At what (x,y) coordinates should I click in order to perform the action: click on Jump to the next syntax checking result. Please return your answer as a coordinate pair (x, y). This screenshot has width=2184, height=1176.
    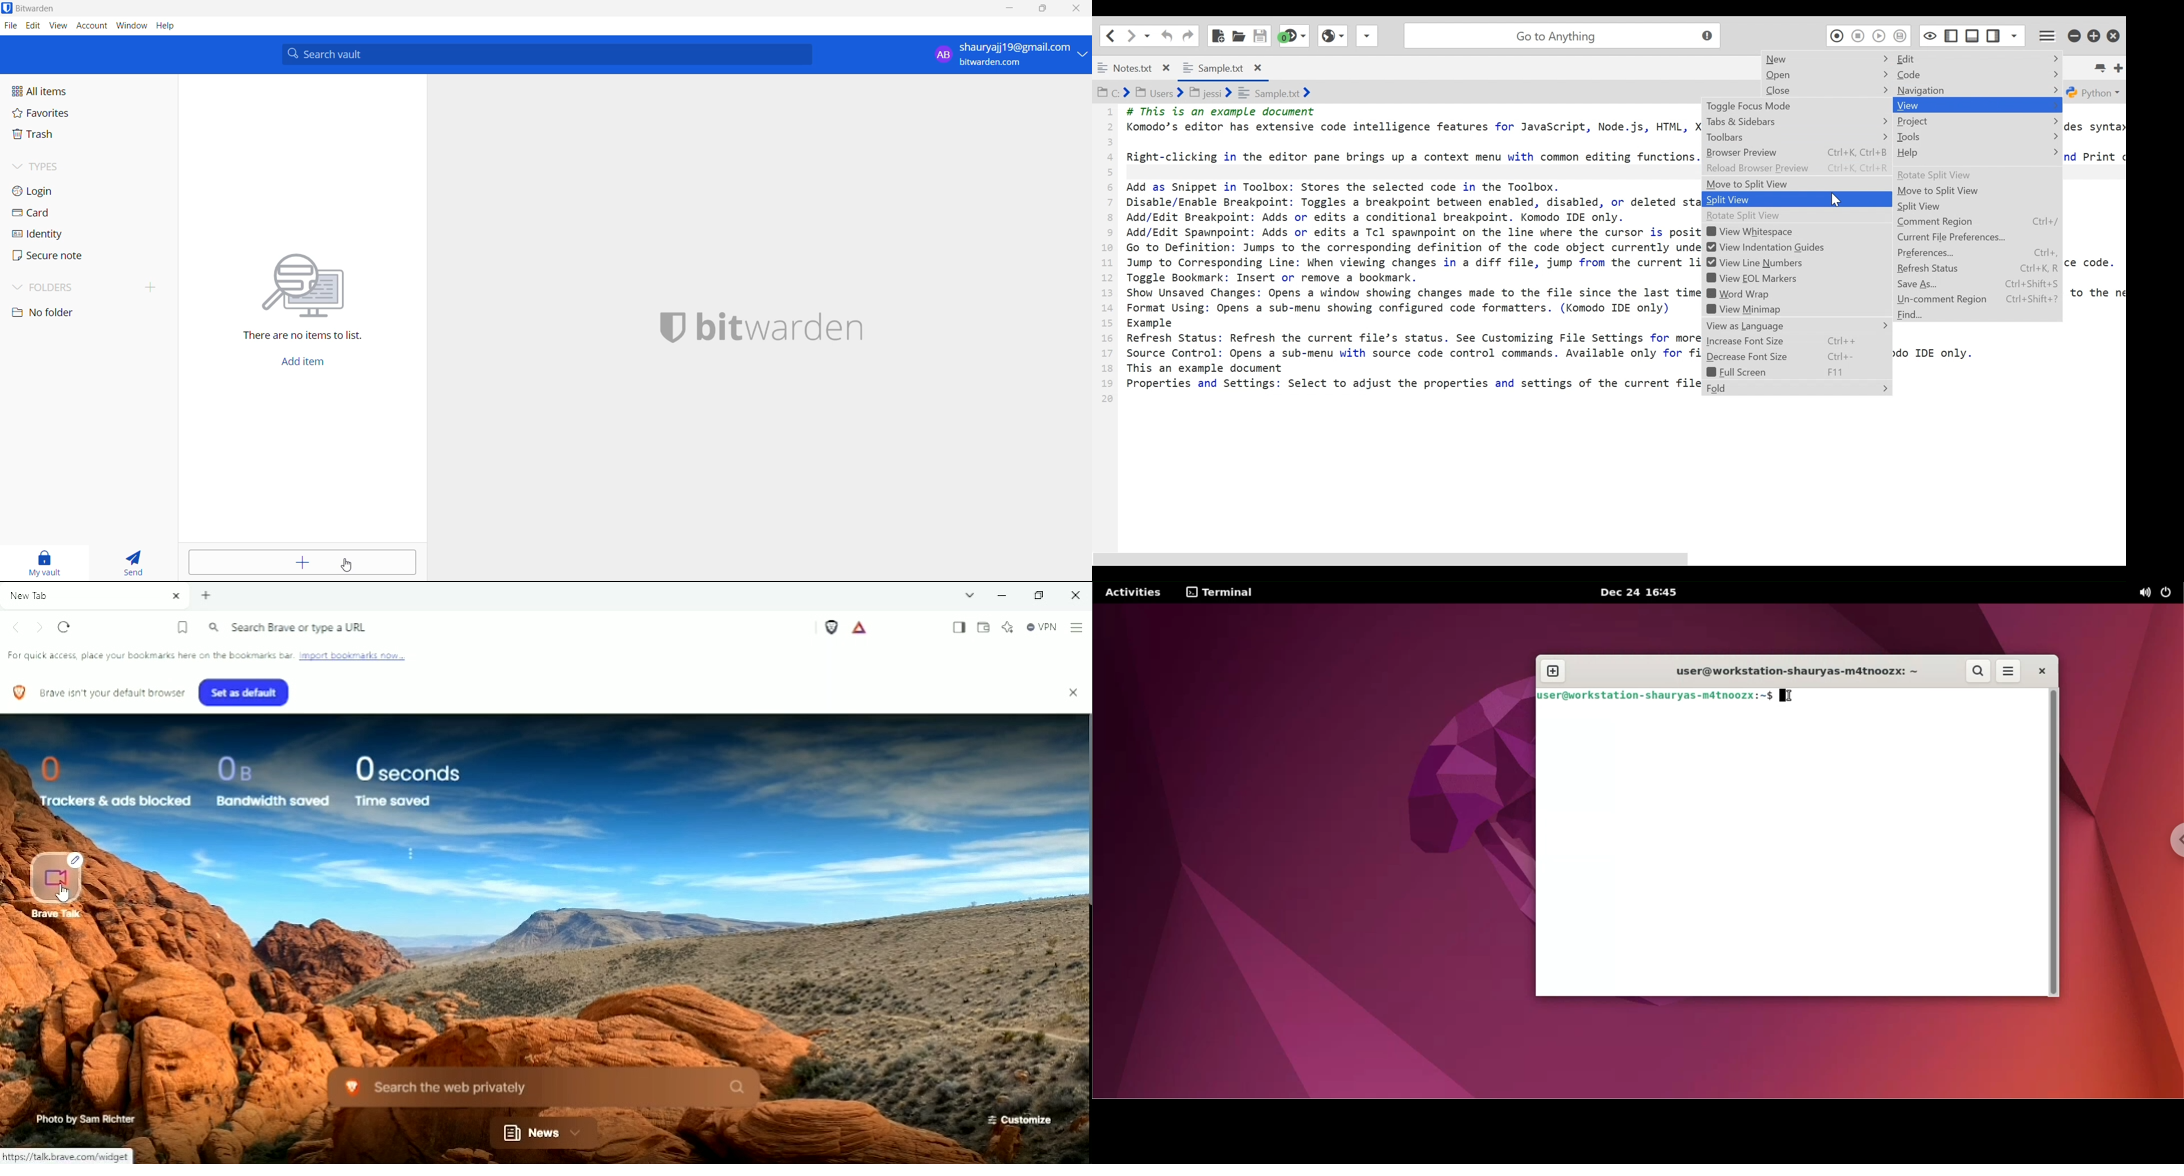
    Looking at the image, I should click on (1295, 36).